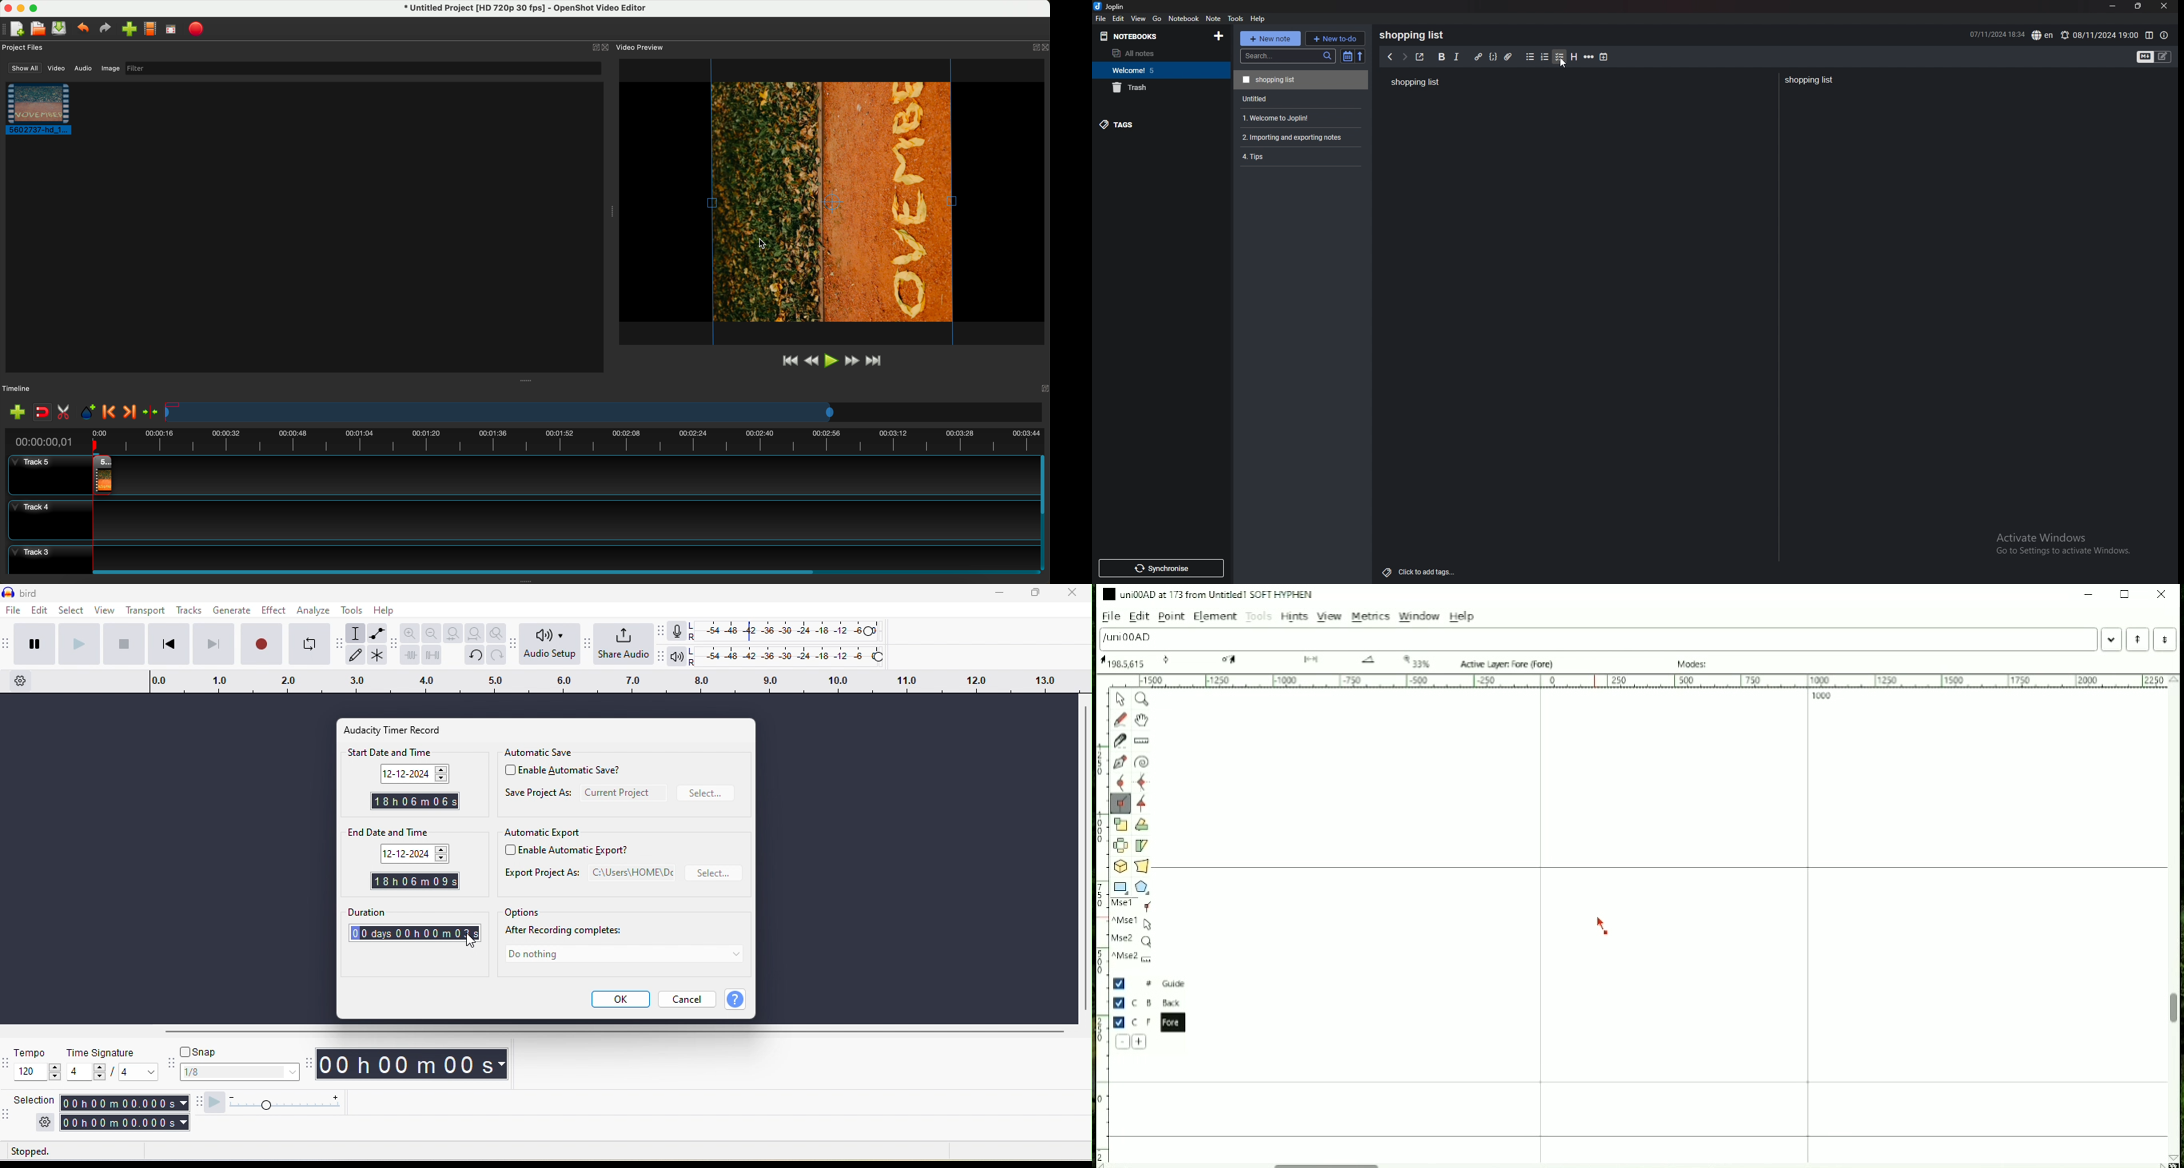 This screenshot has width=2184, height=1176. What do you see at coordinates (1415, 82) in the screenshot?
I see `Shopping list` at bounding box center [1415, 82].